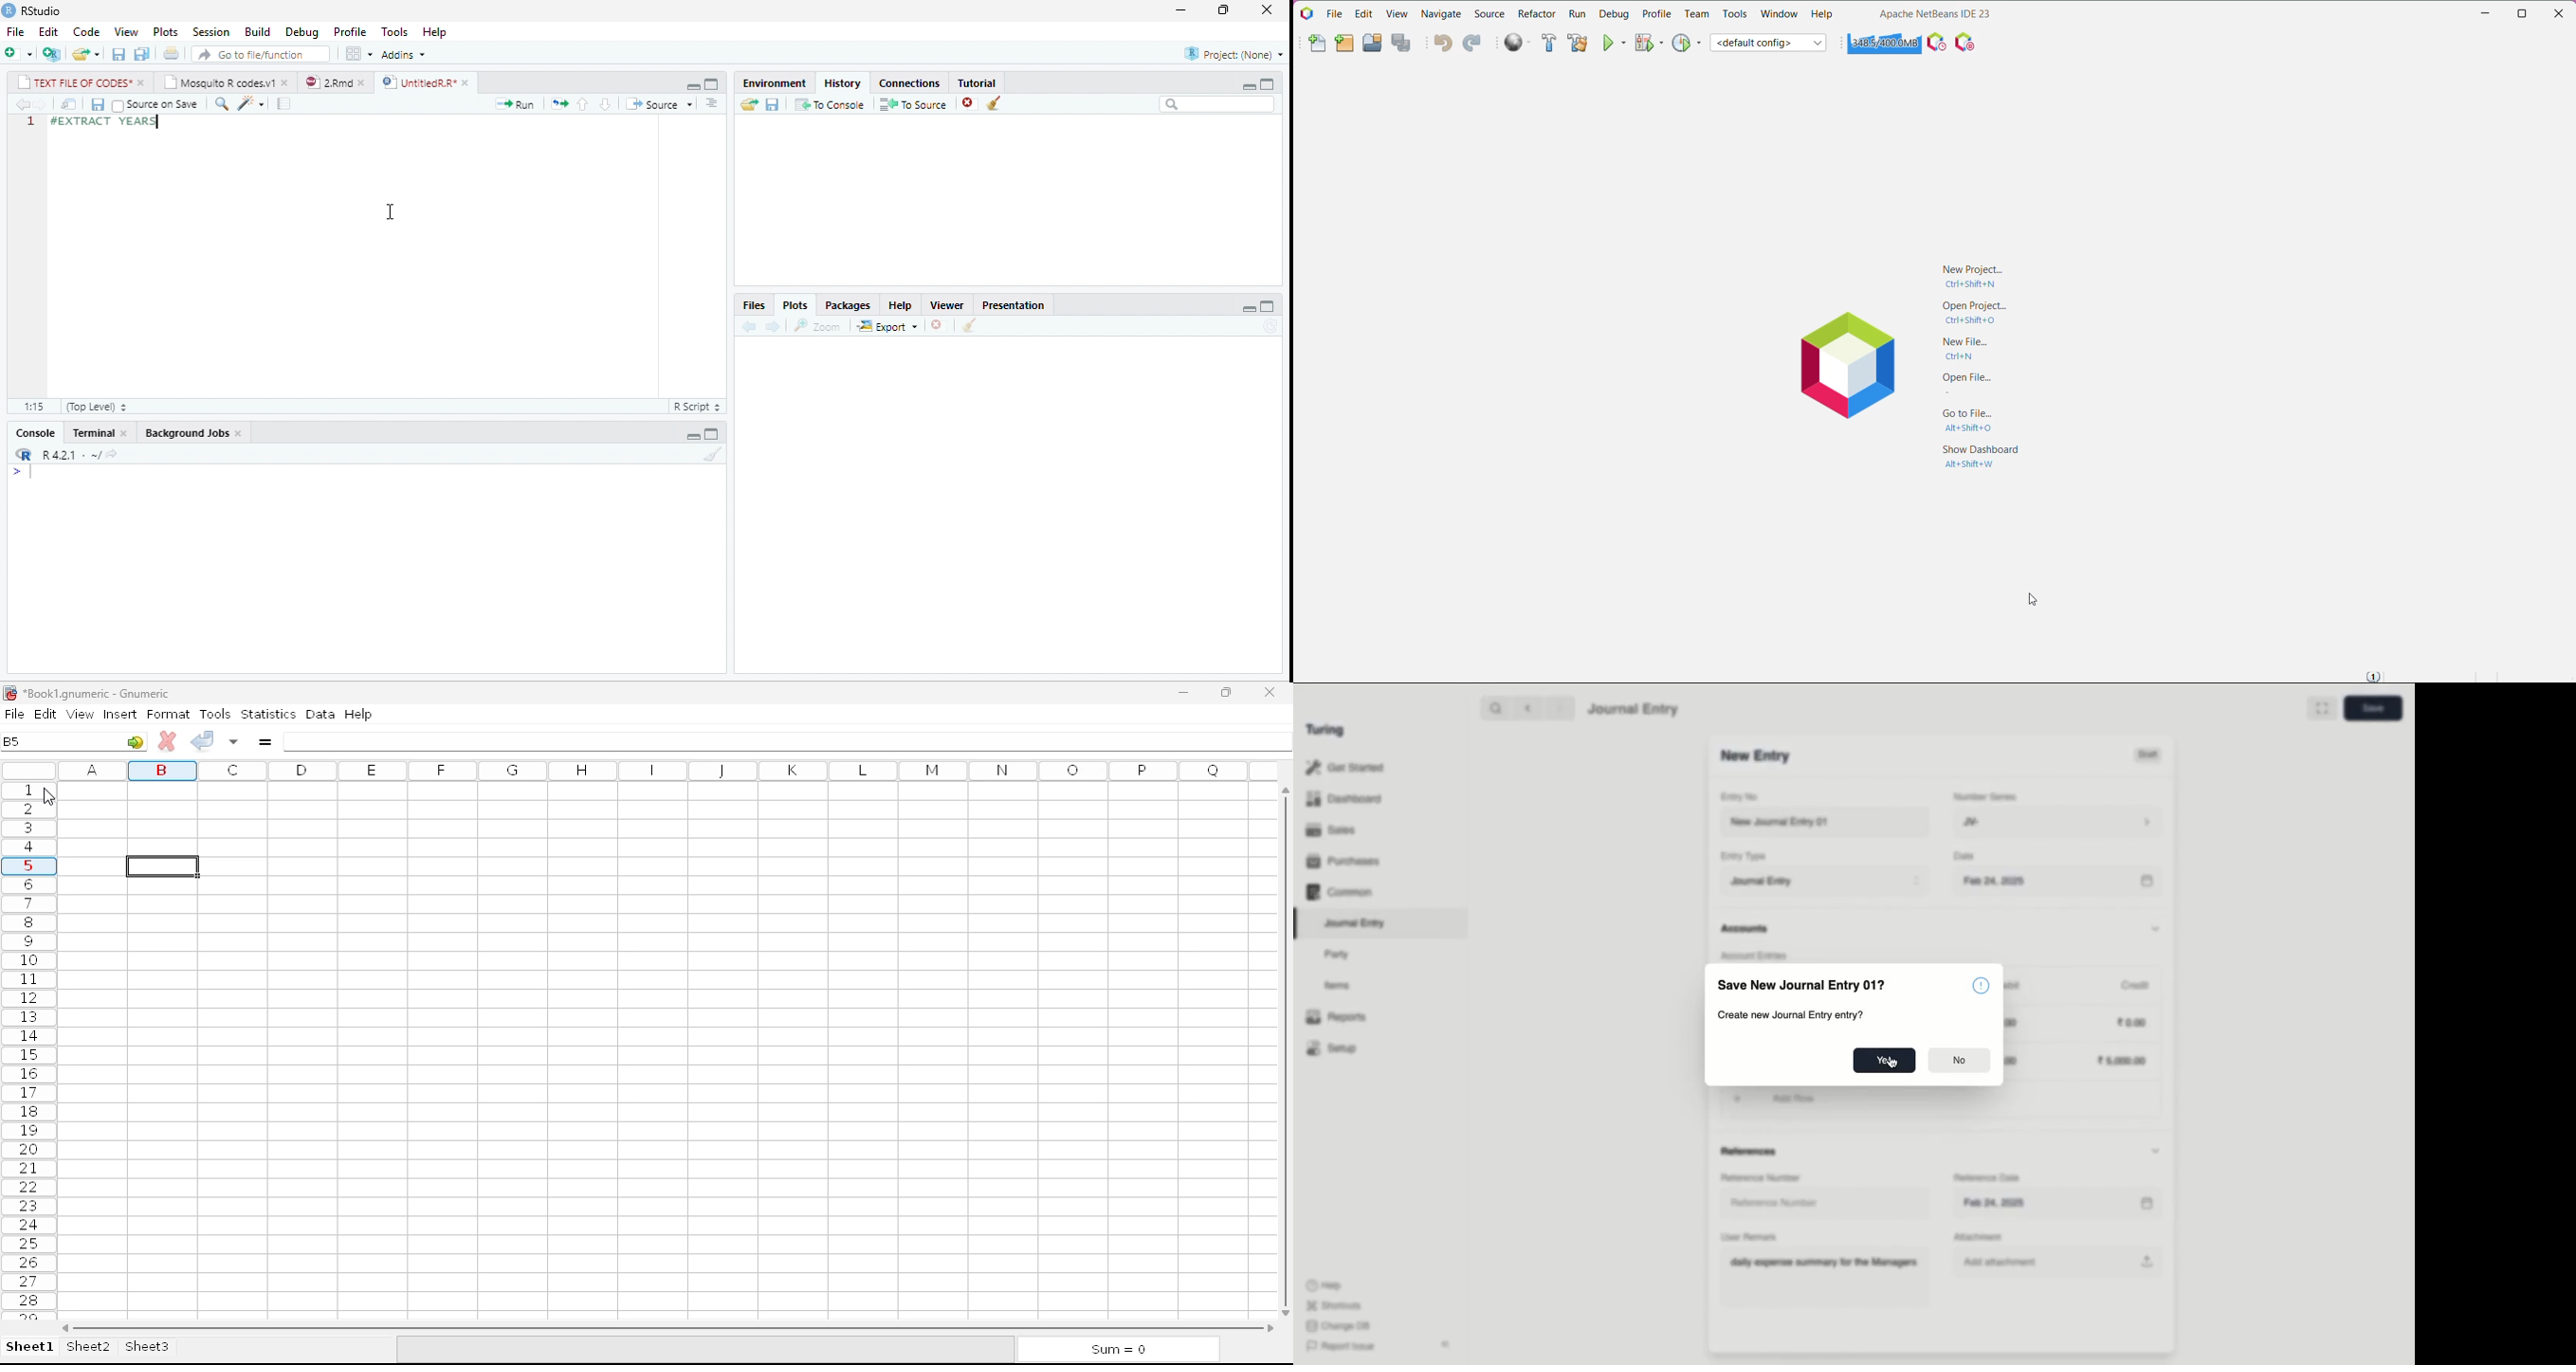  Describe the element at coordinates (9, 10) in the screenshot. I see `logo` at that location.